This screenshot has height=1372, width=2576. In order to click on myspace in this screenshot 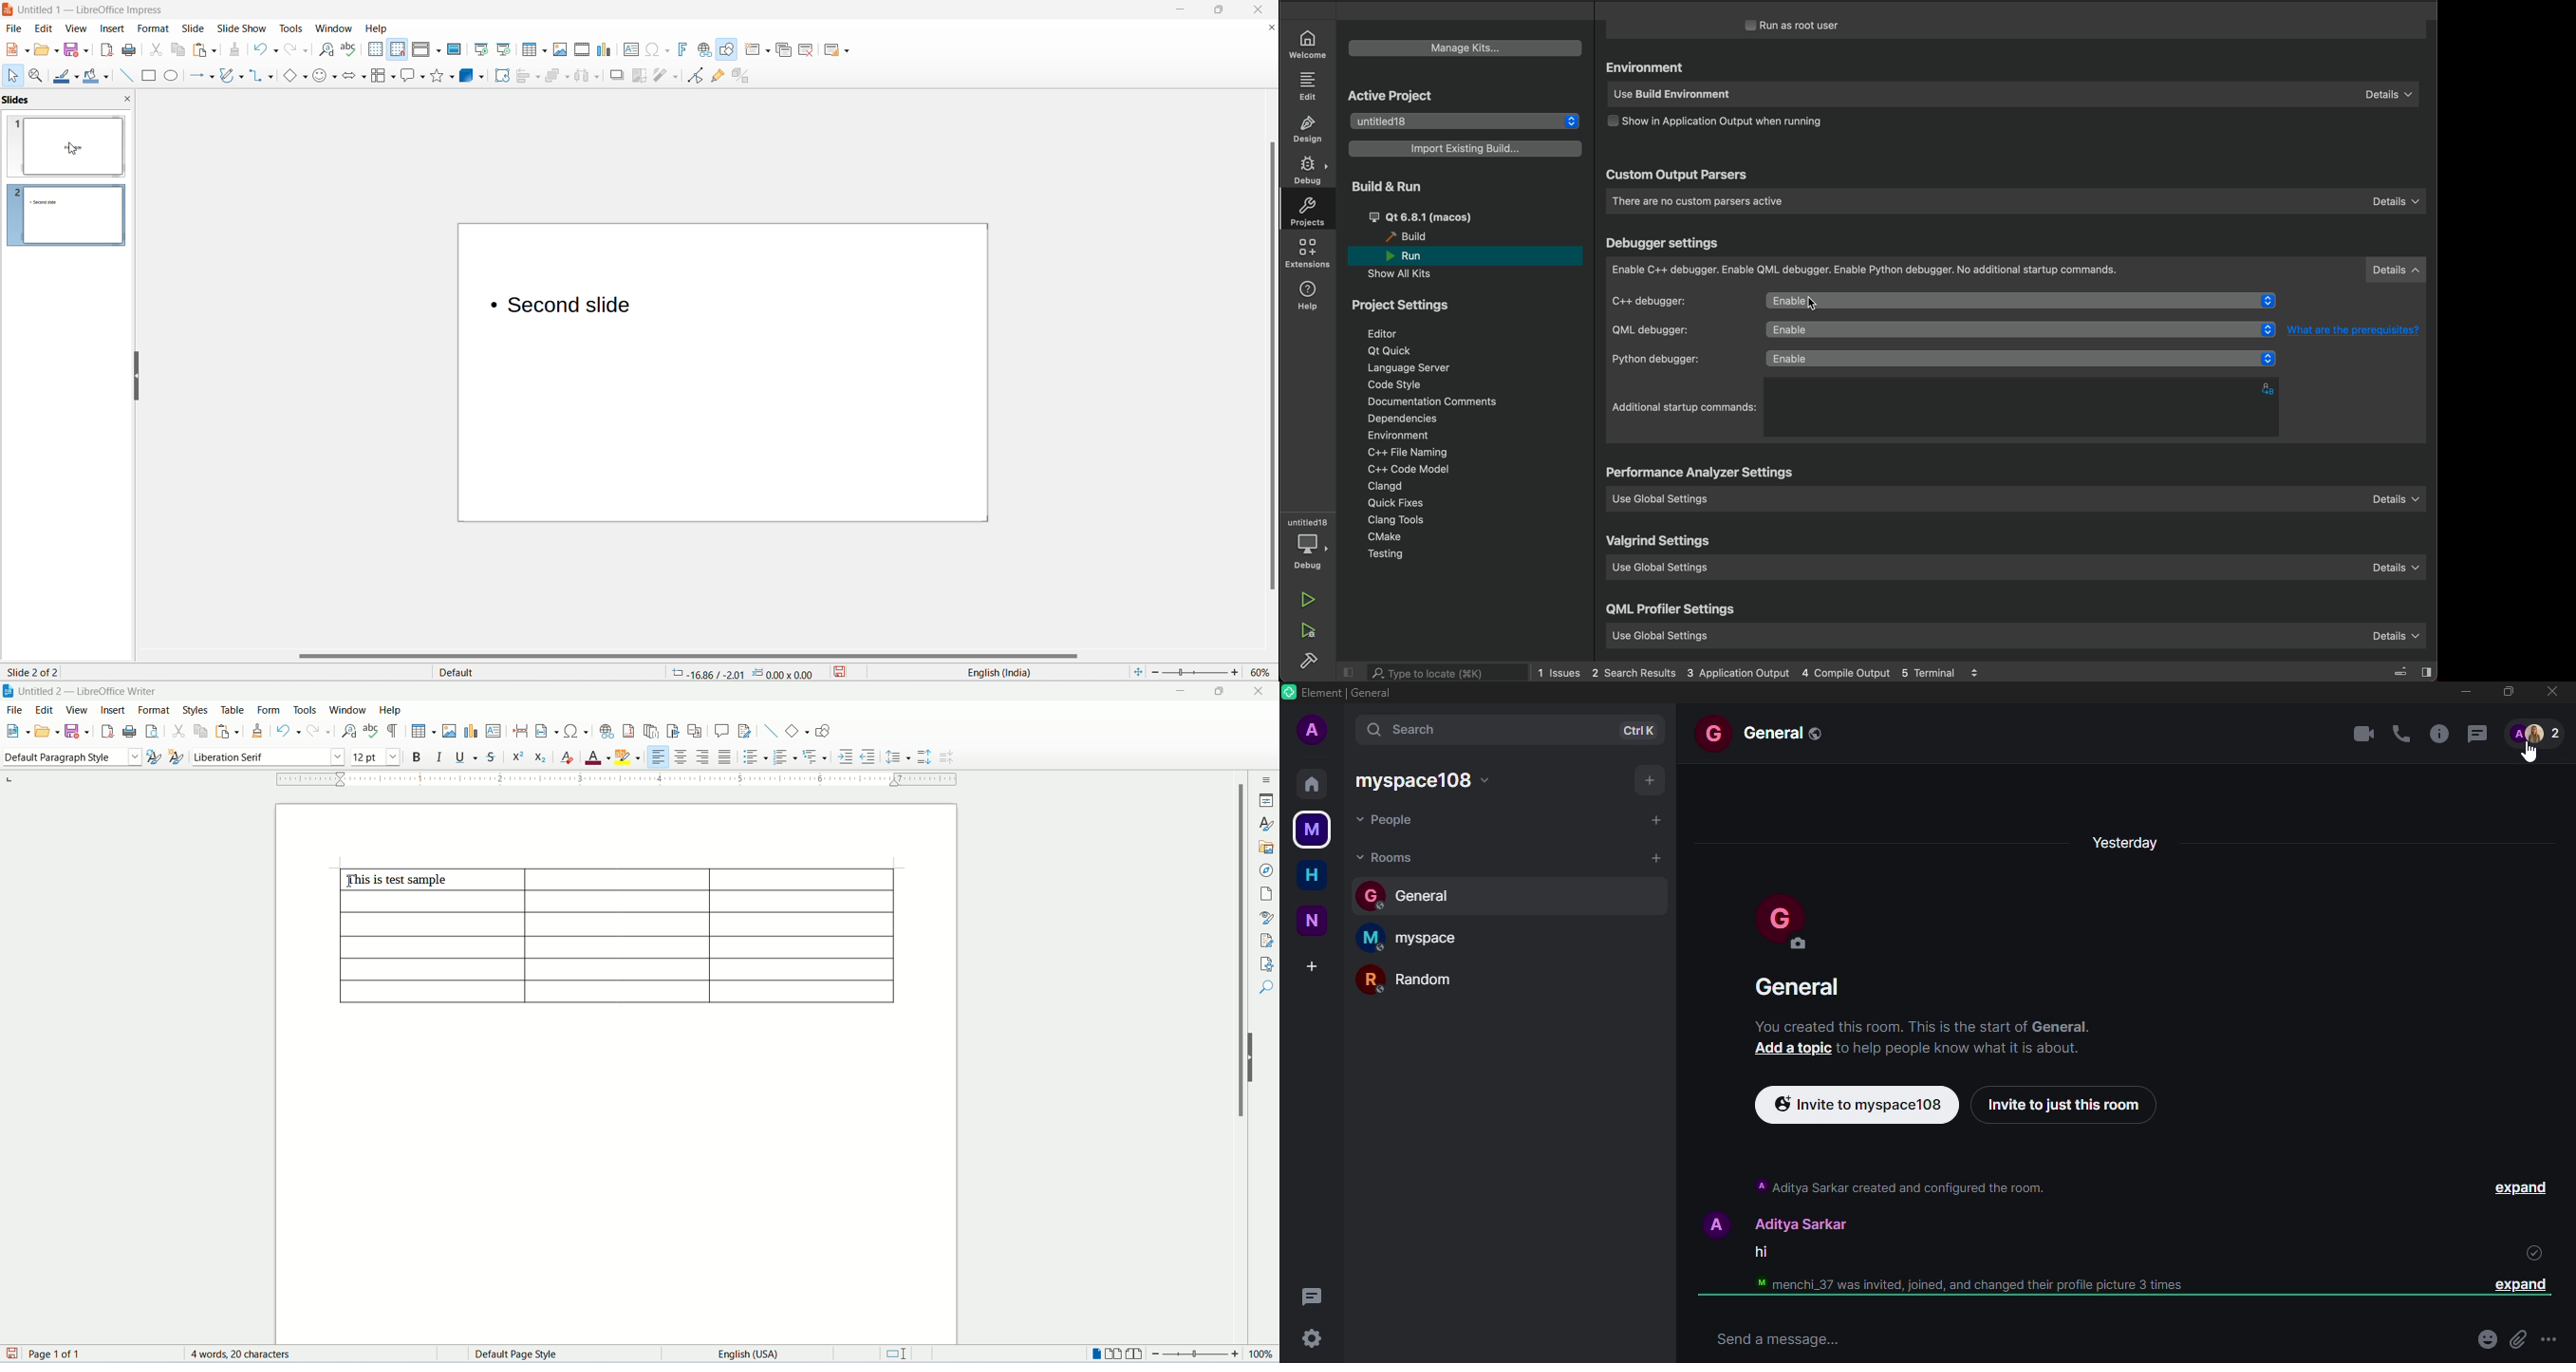, I will do `click(1312, 828)`.